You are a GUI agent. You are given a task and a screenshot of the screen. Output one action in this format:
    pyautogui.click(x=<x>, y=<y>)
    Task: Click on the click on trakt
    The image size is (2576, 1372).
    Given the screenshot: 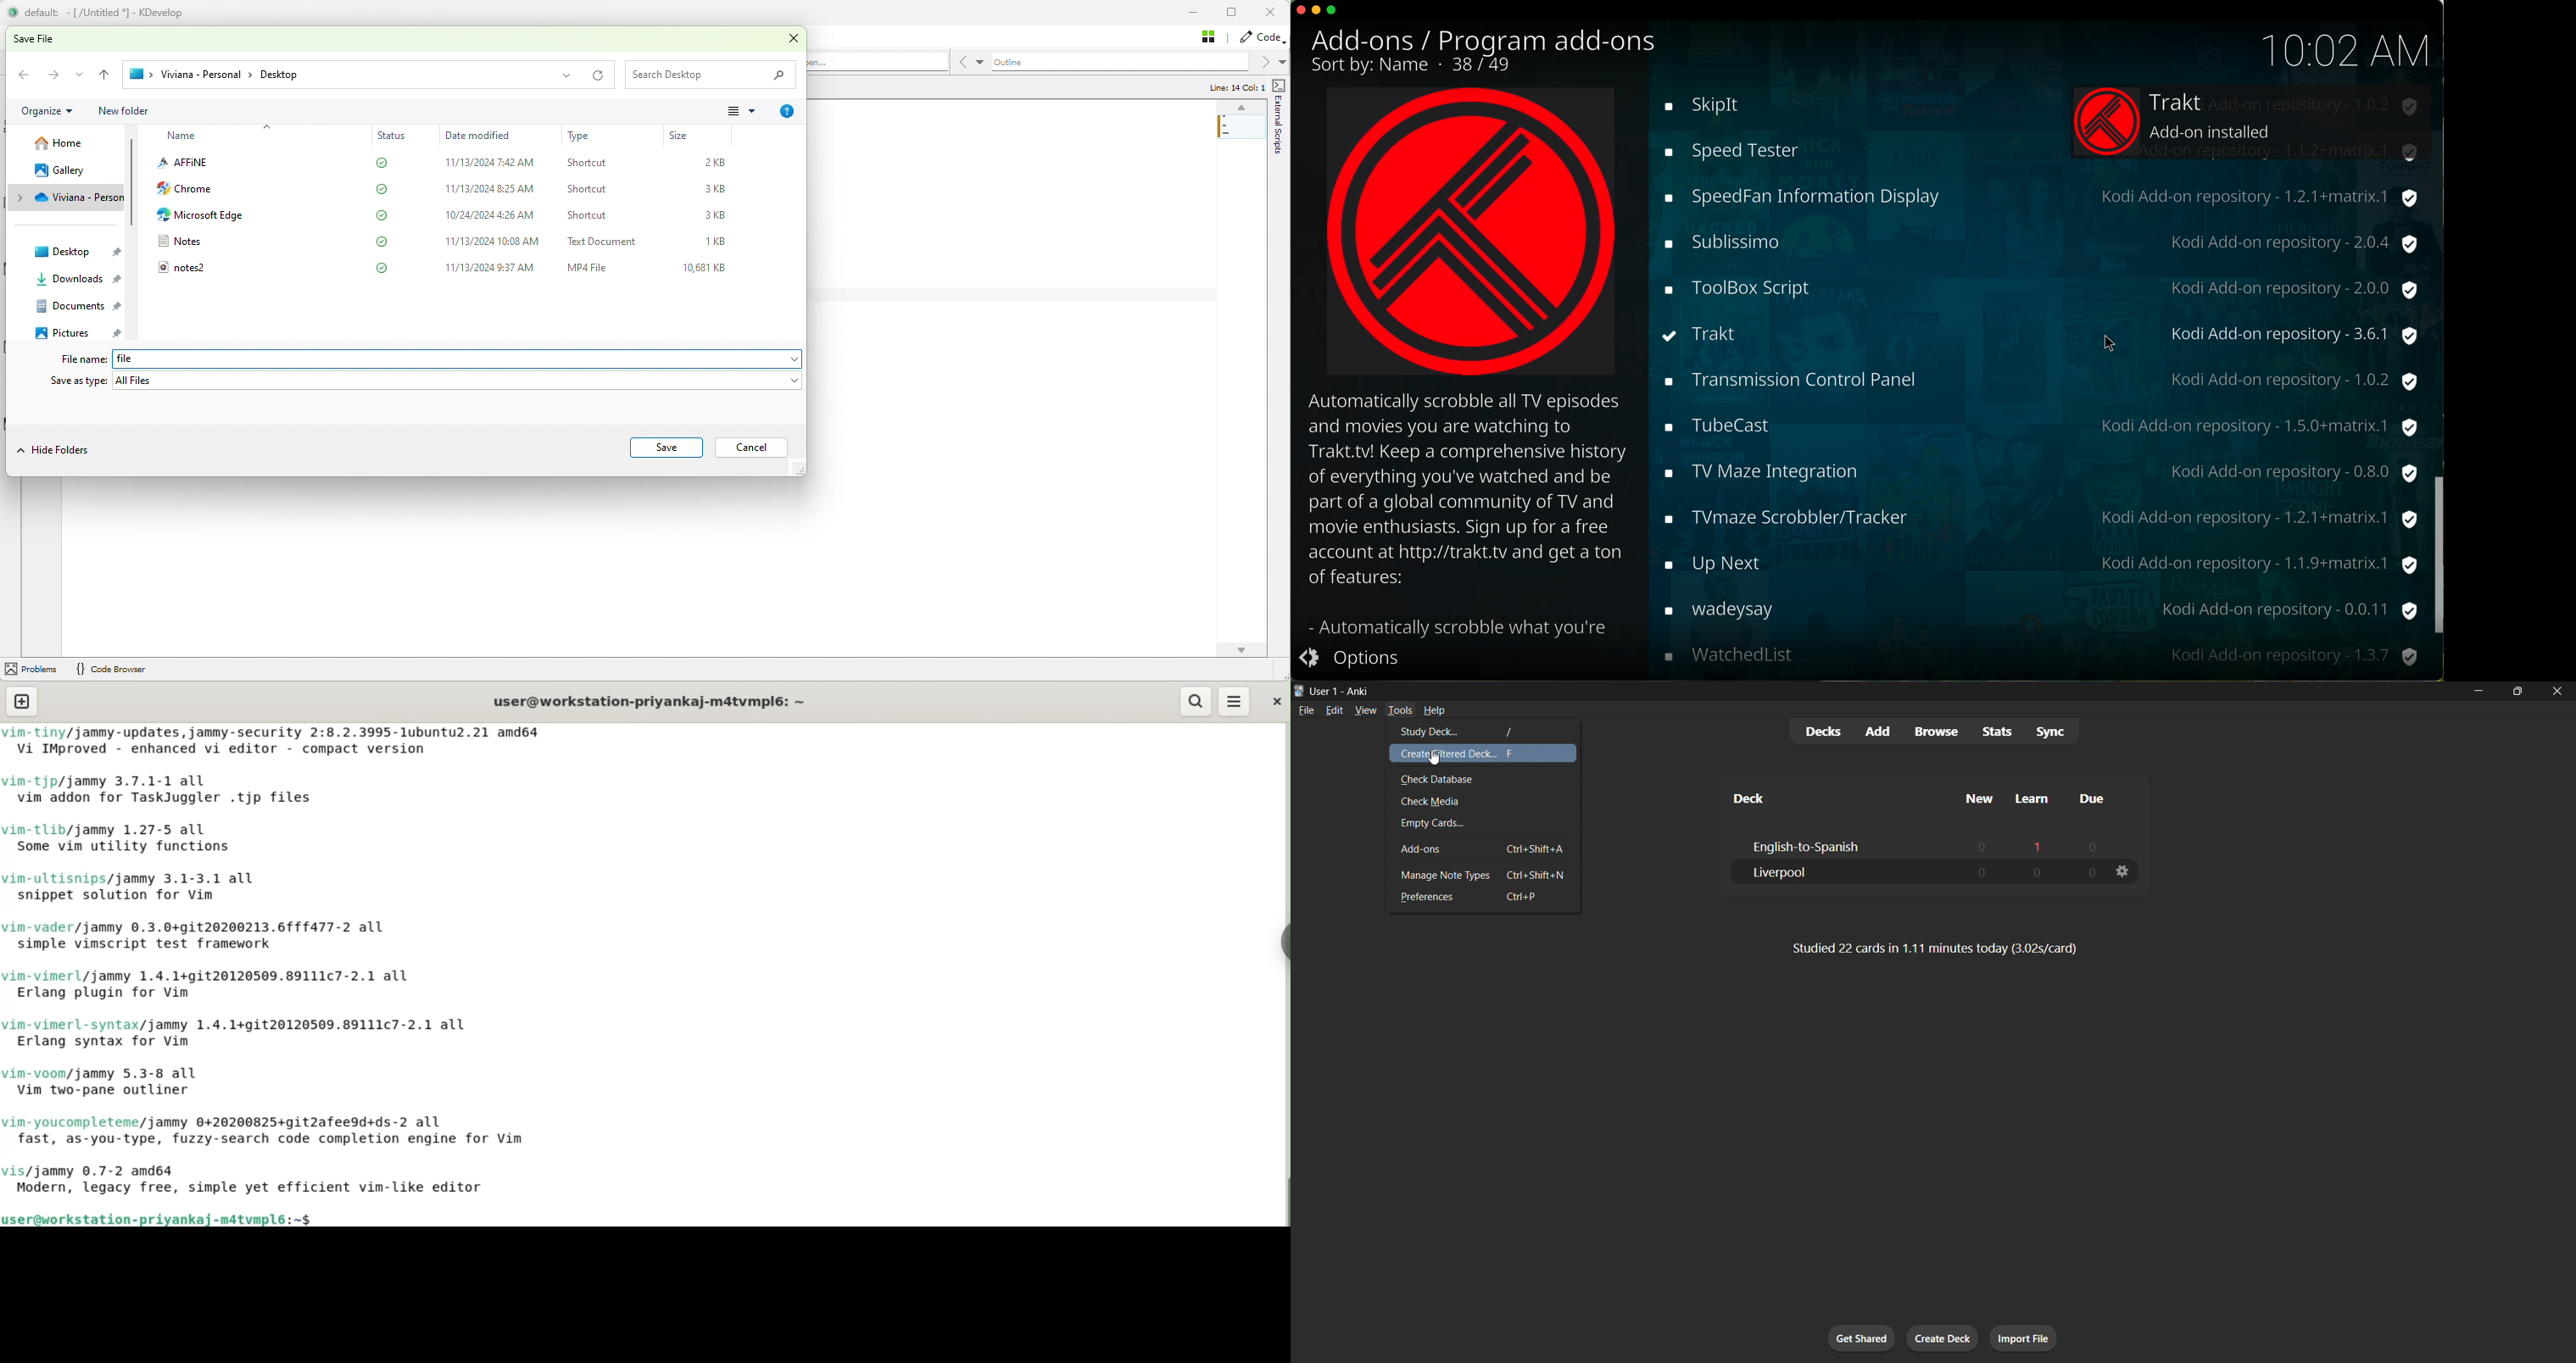 What is the action you would take?
    pyautogui.click(x=1861, y=153)
    